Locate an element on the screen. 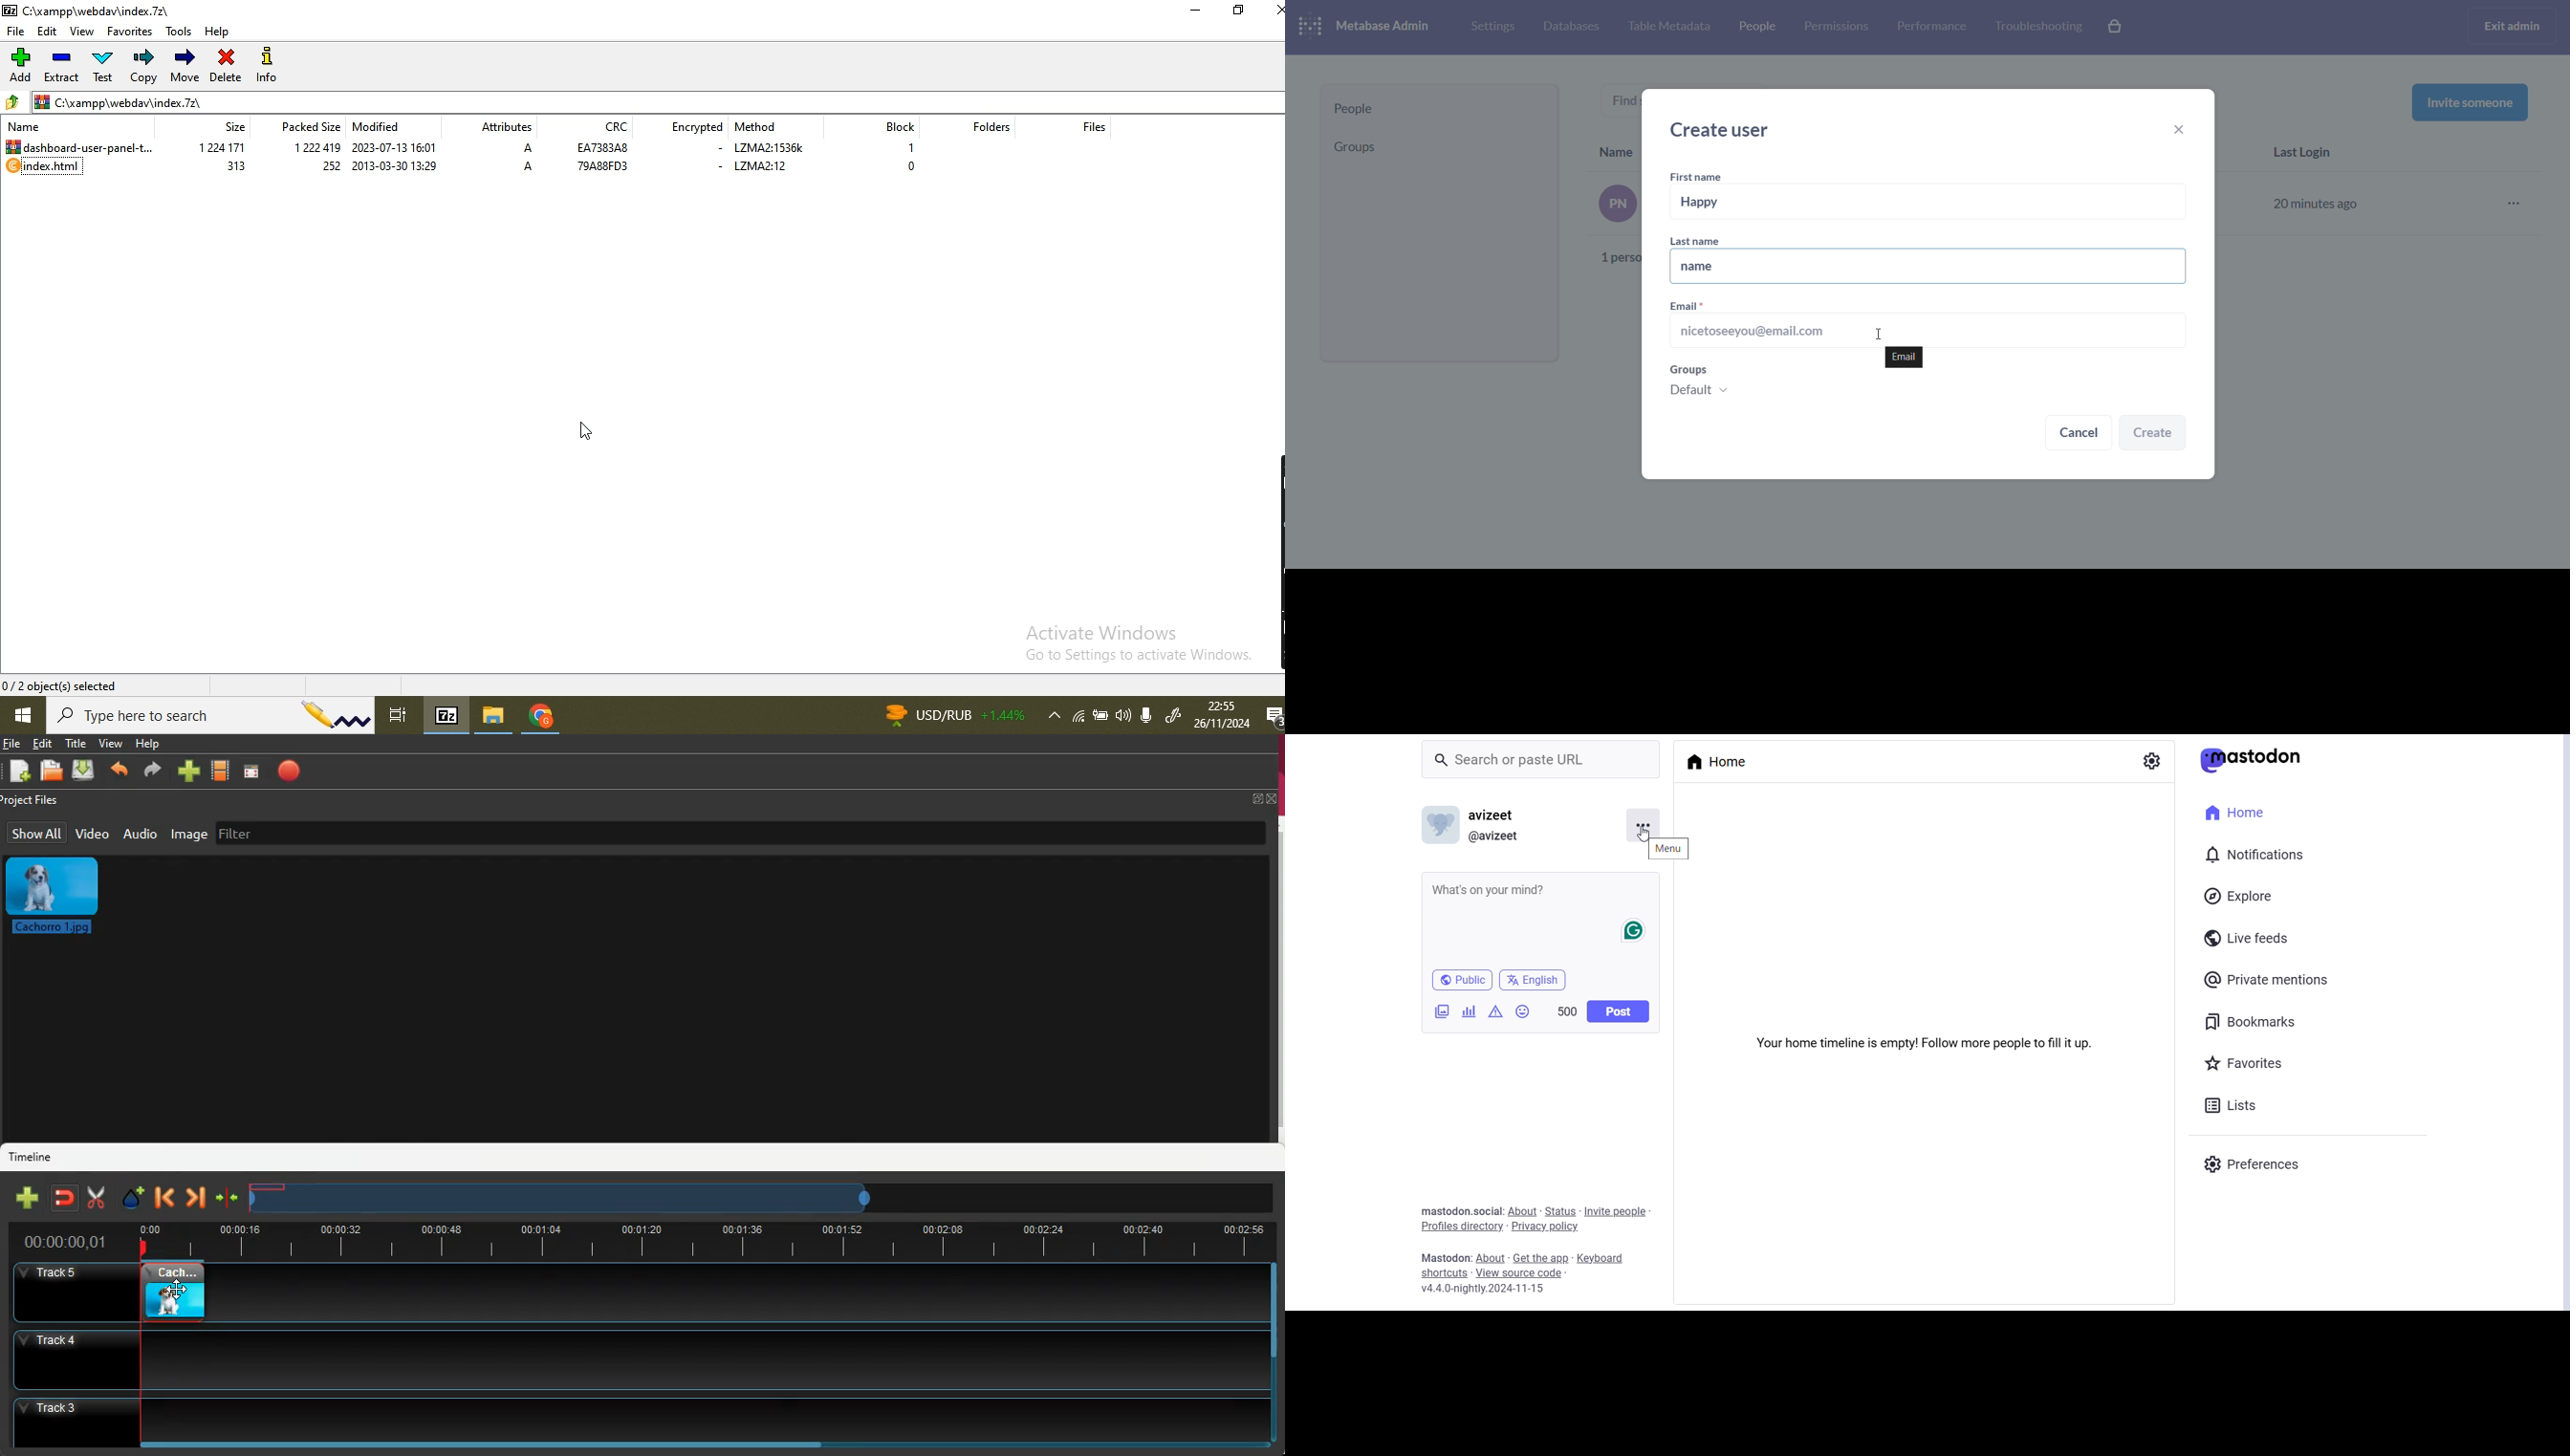  battery is located at coordinates (1101, 718).